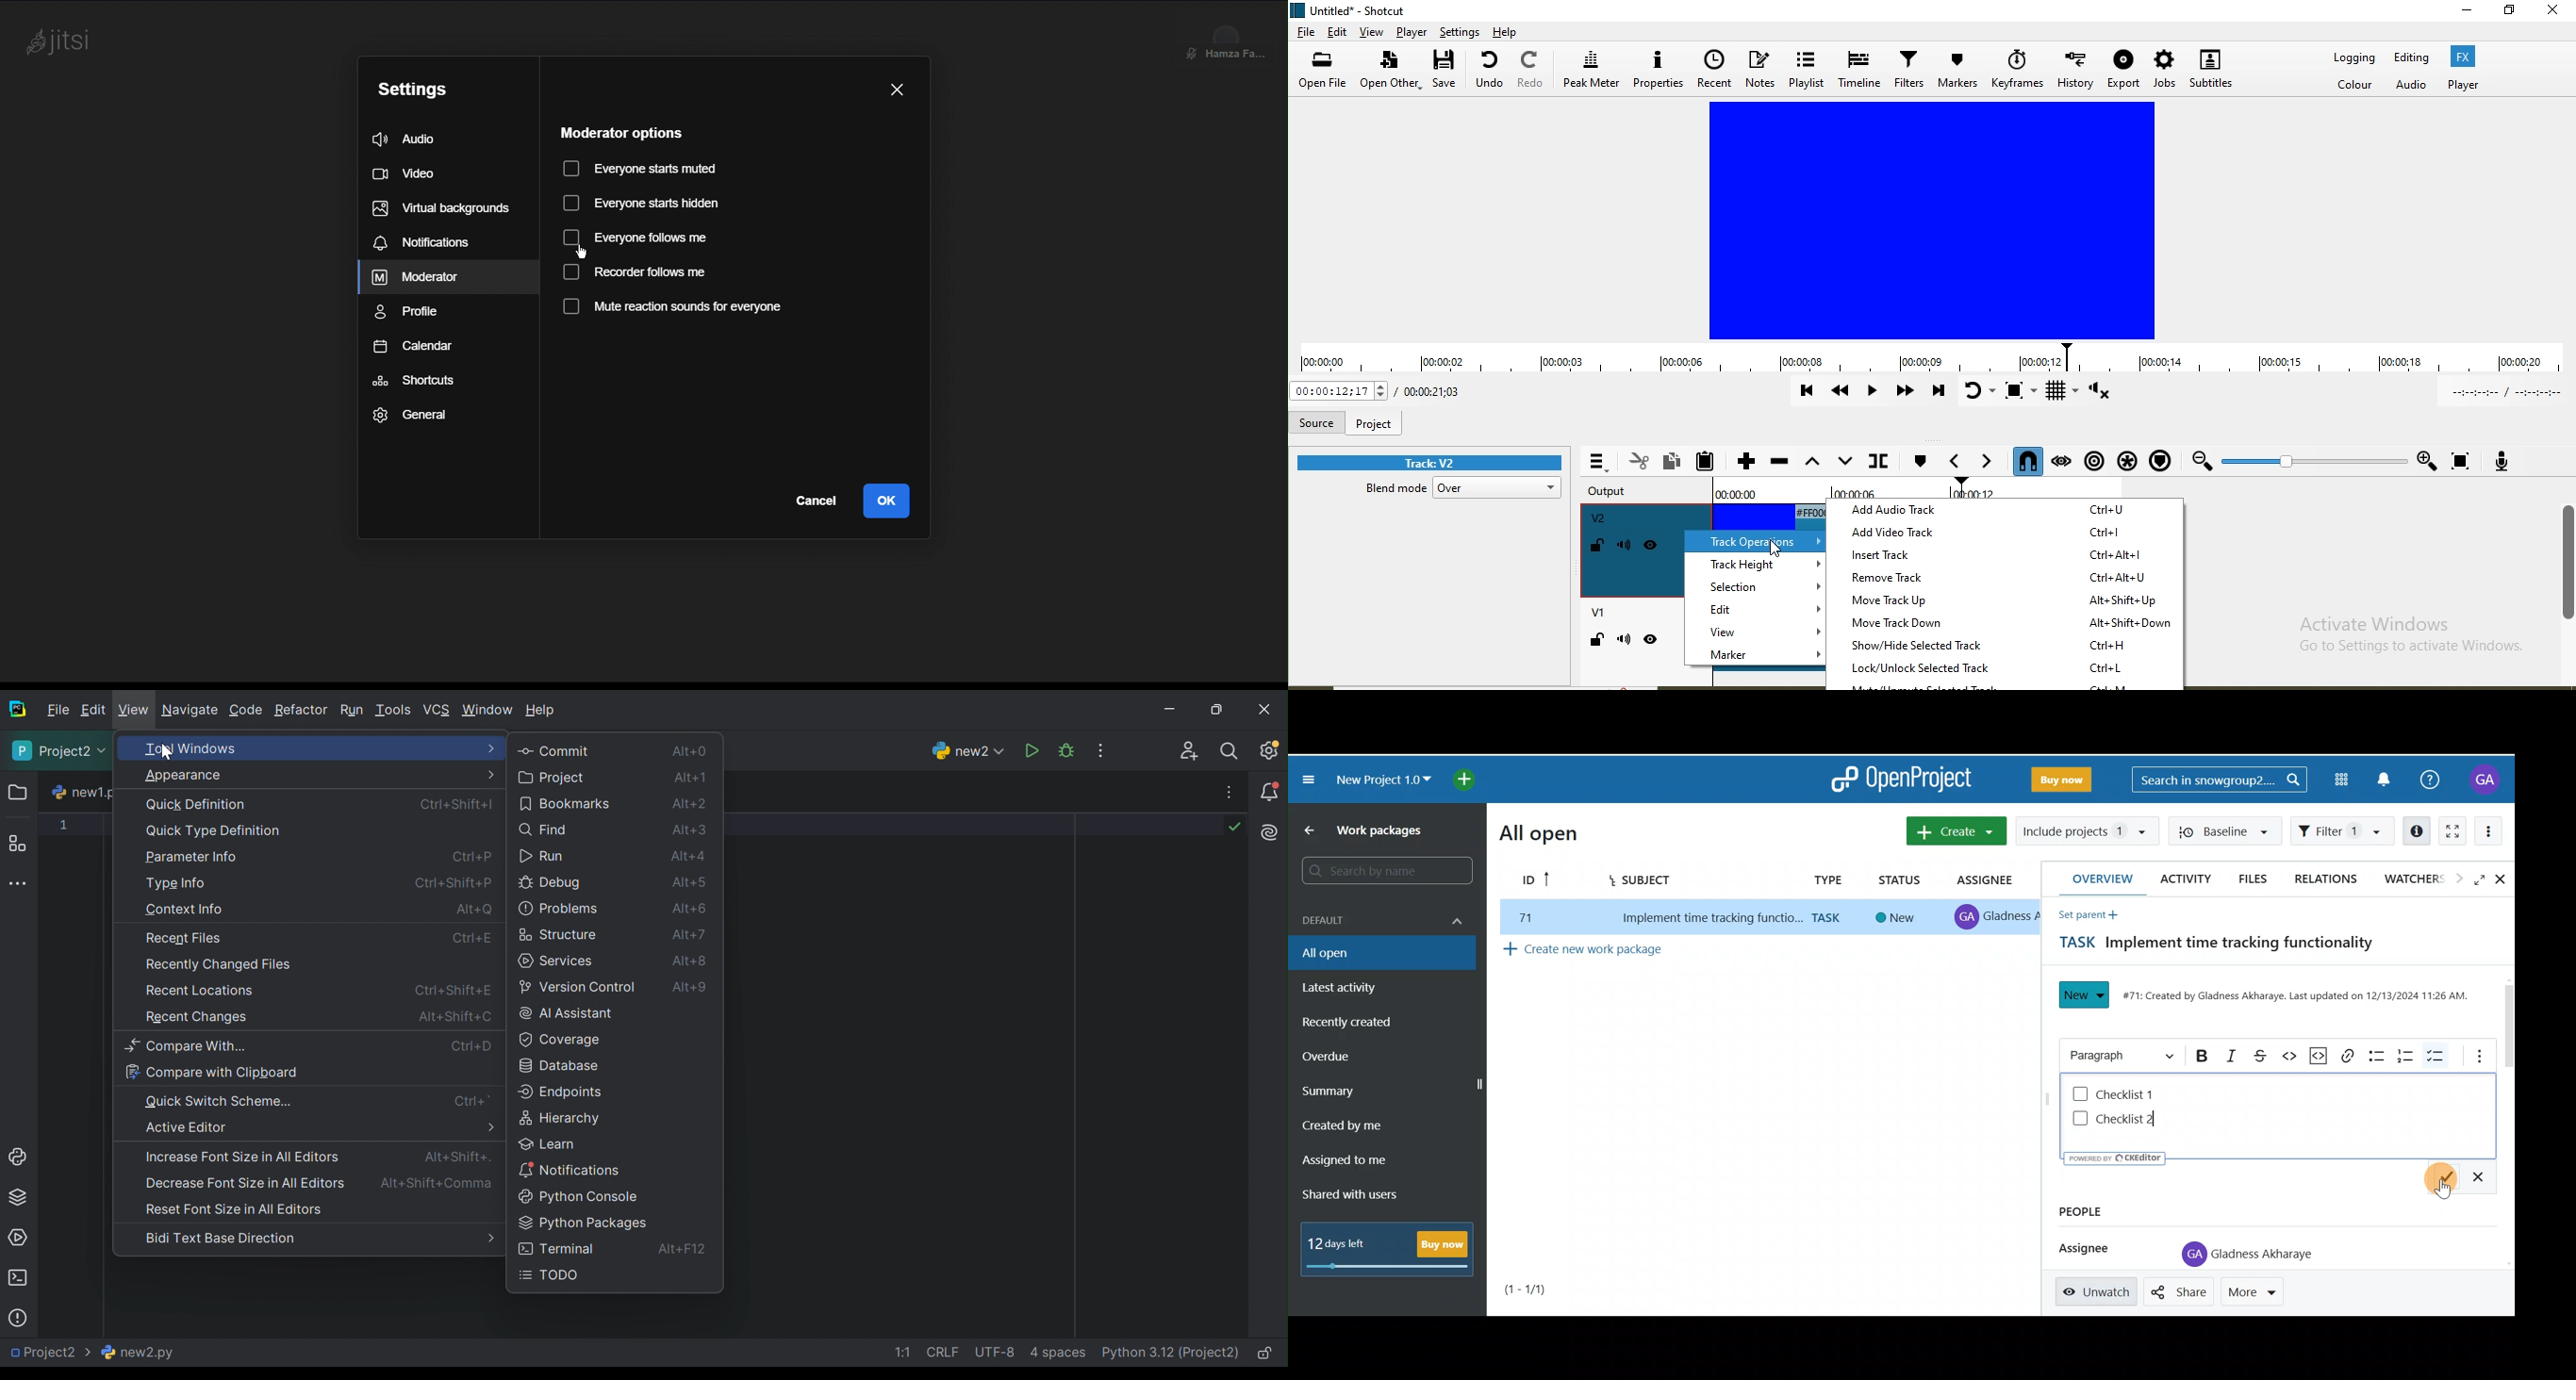  I want to click on Alt+Shift+Comma, so click(437, 1185).